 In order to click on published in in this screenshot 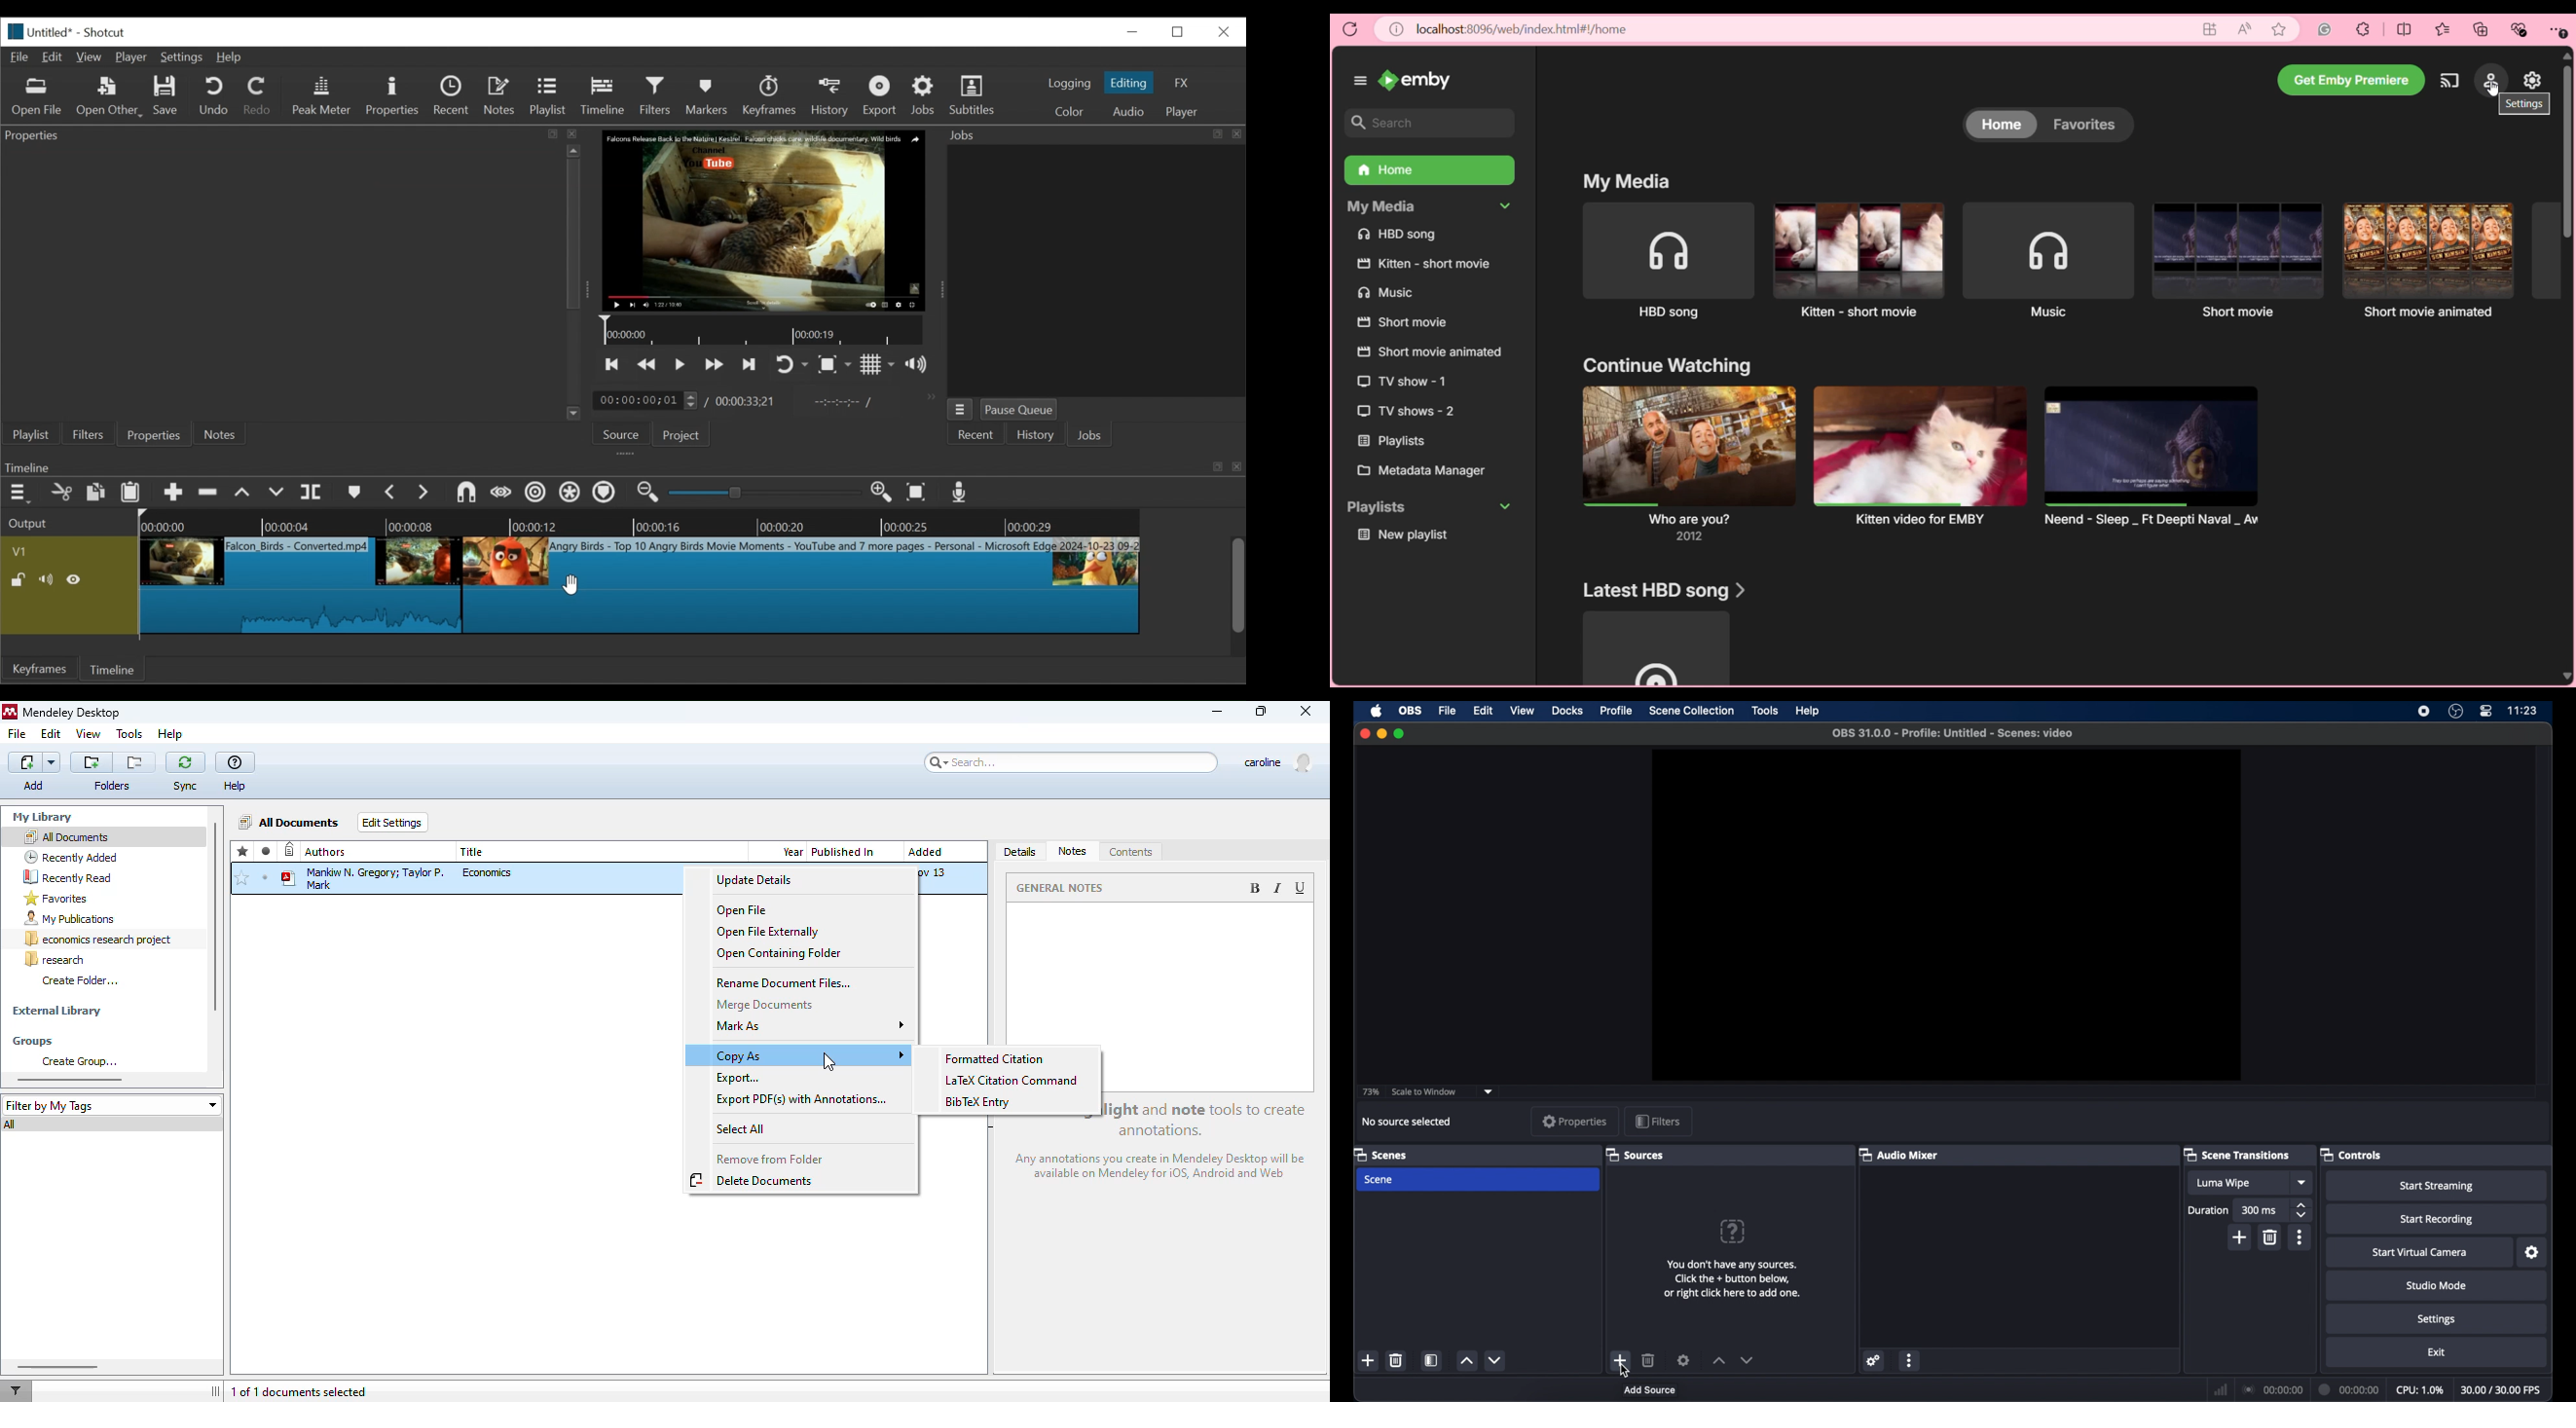, I will do `click(843, 852)`.